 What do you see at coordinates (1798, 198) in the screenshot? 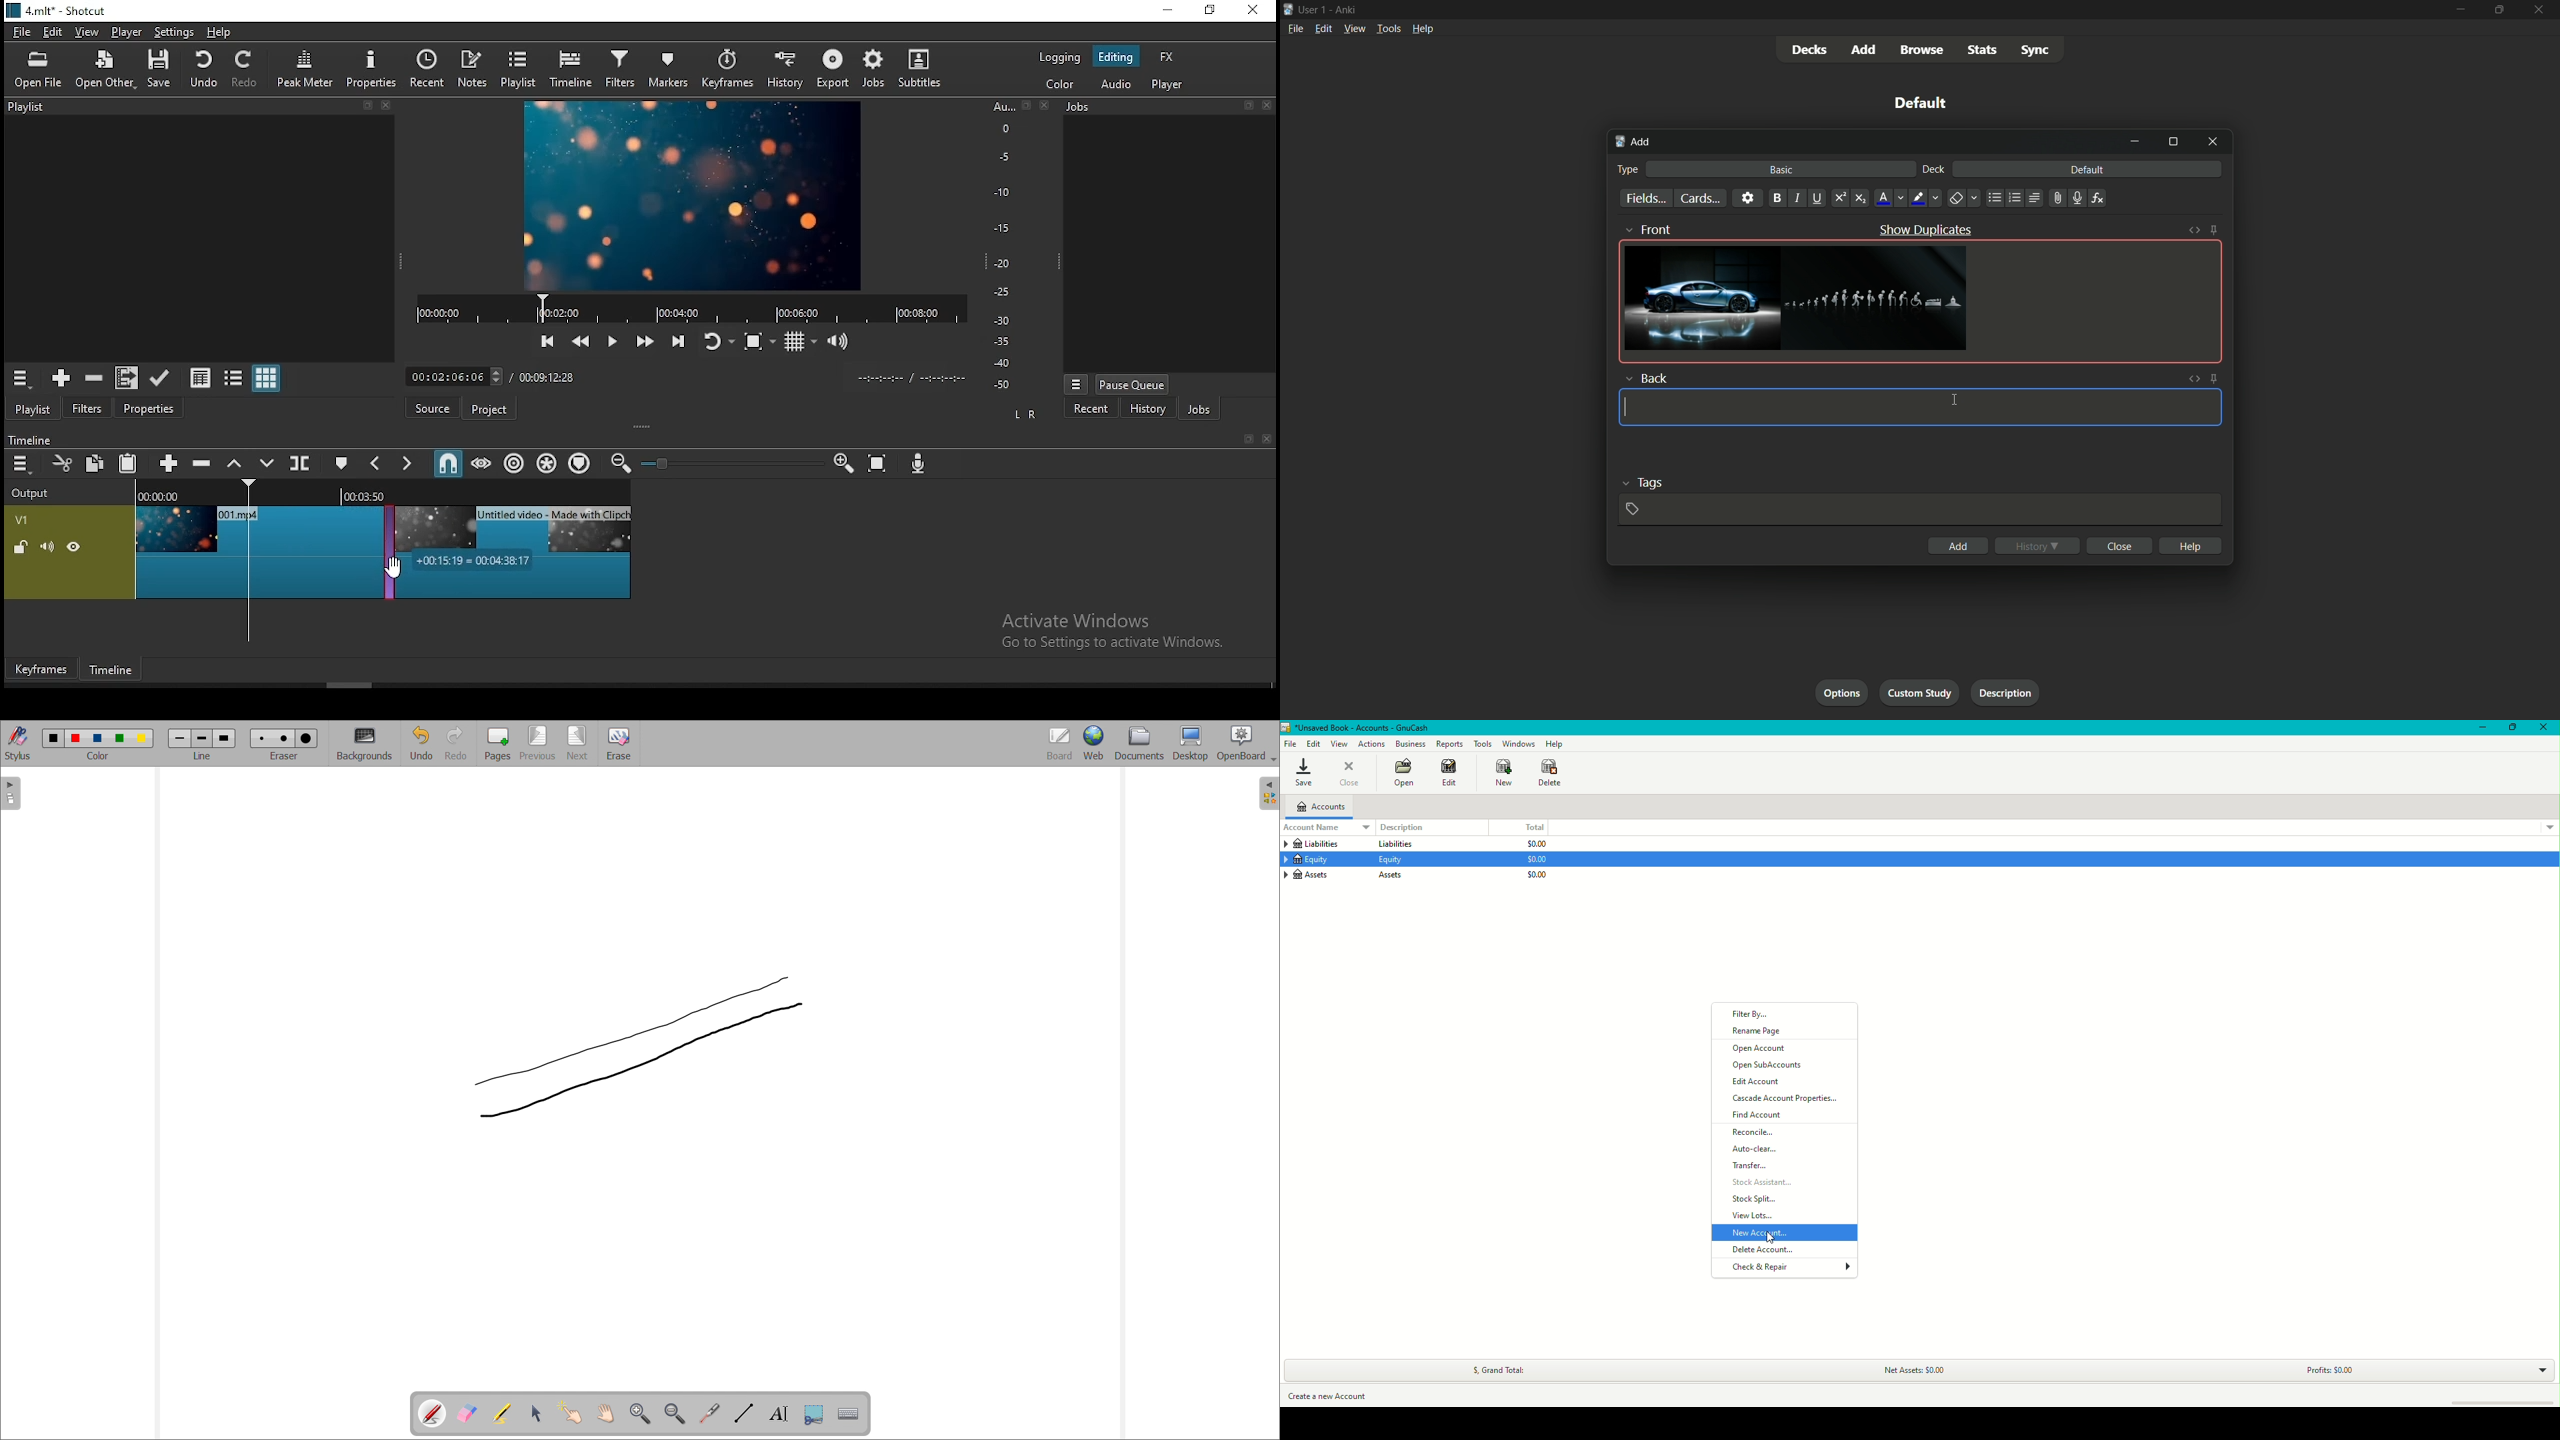
I see `italic` at bounding box center [1798, 198].